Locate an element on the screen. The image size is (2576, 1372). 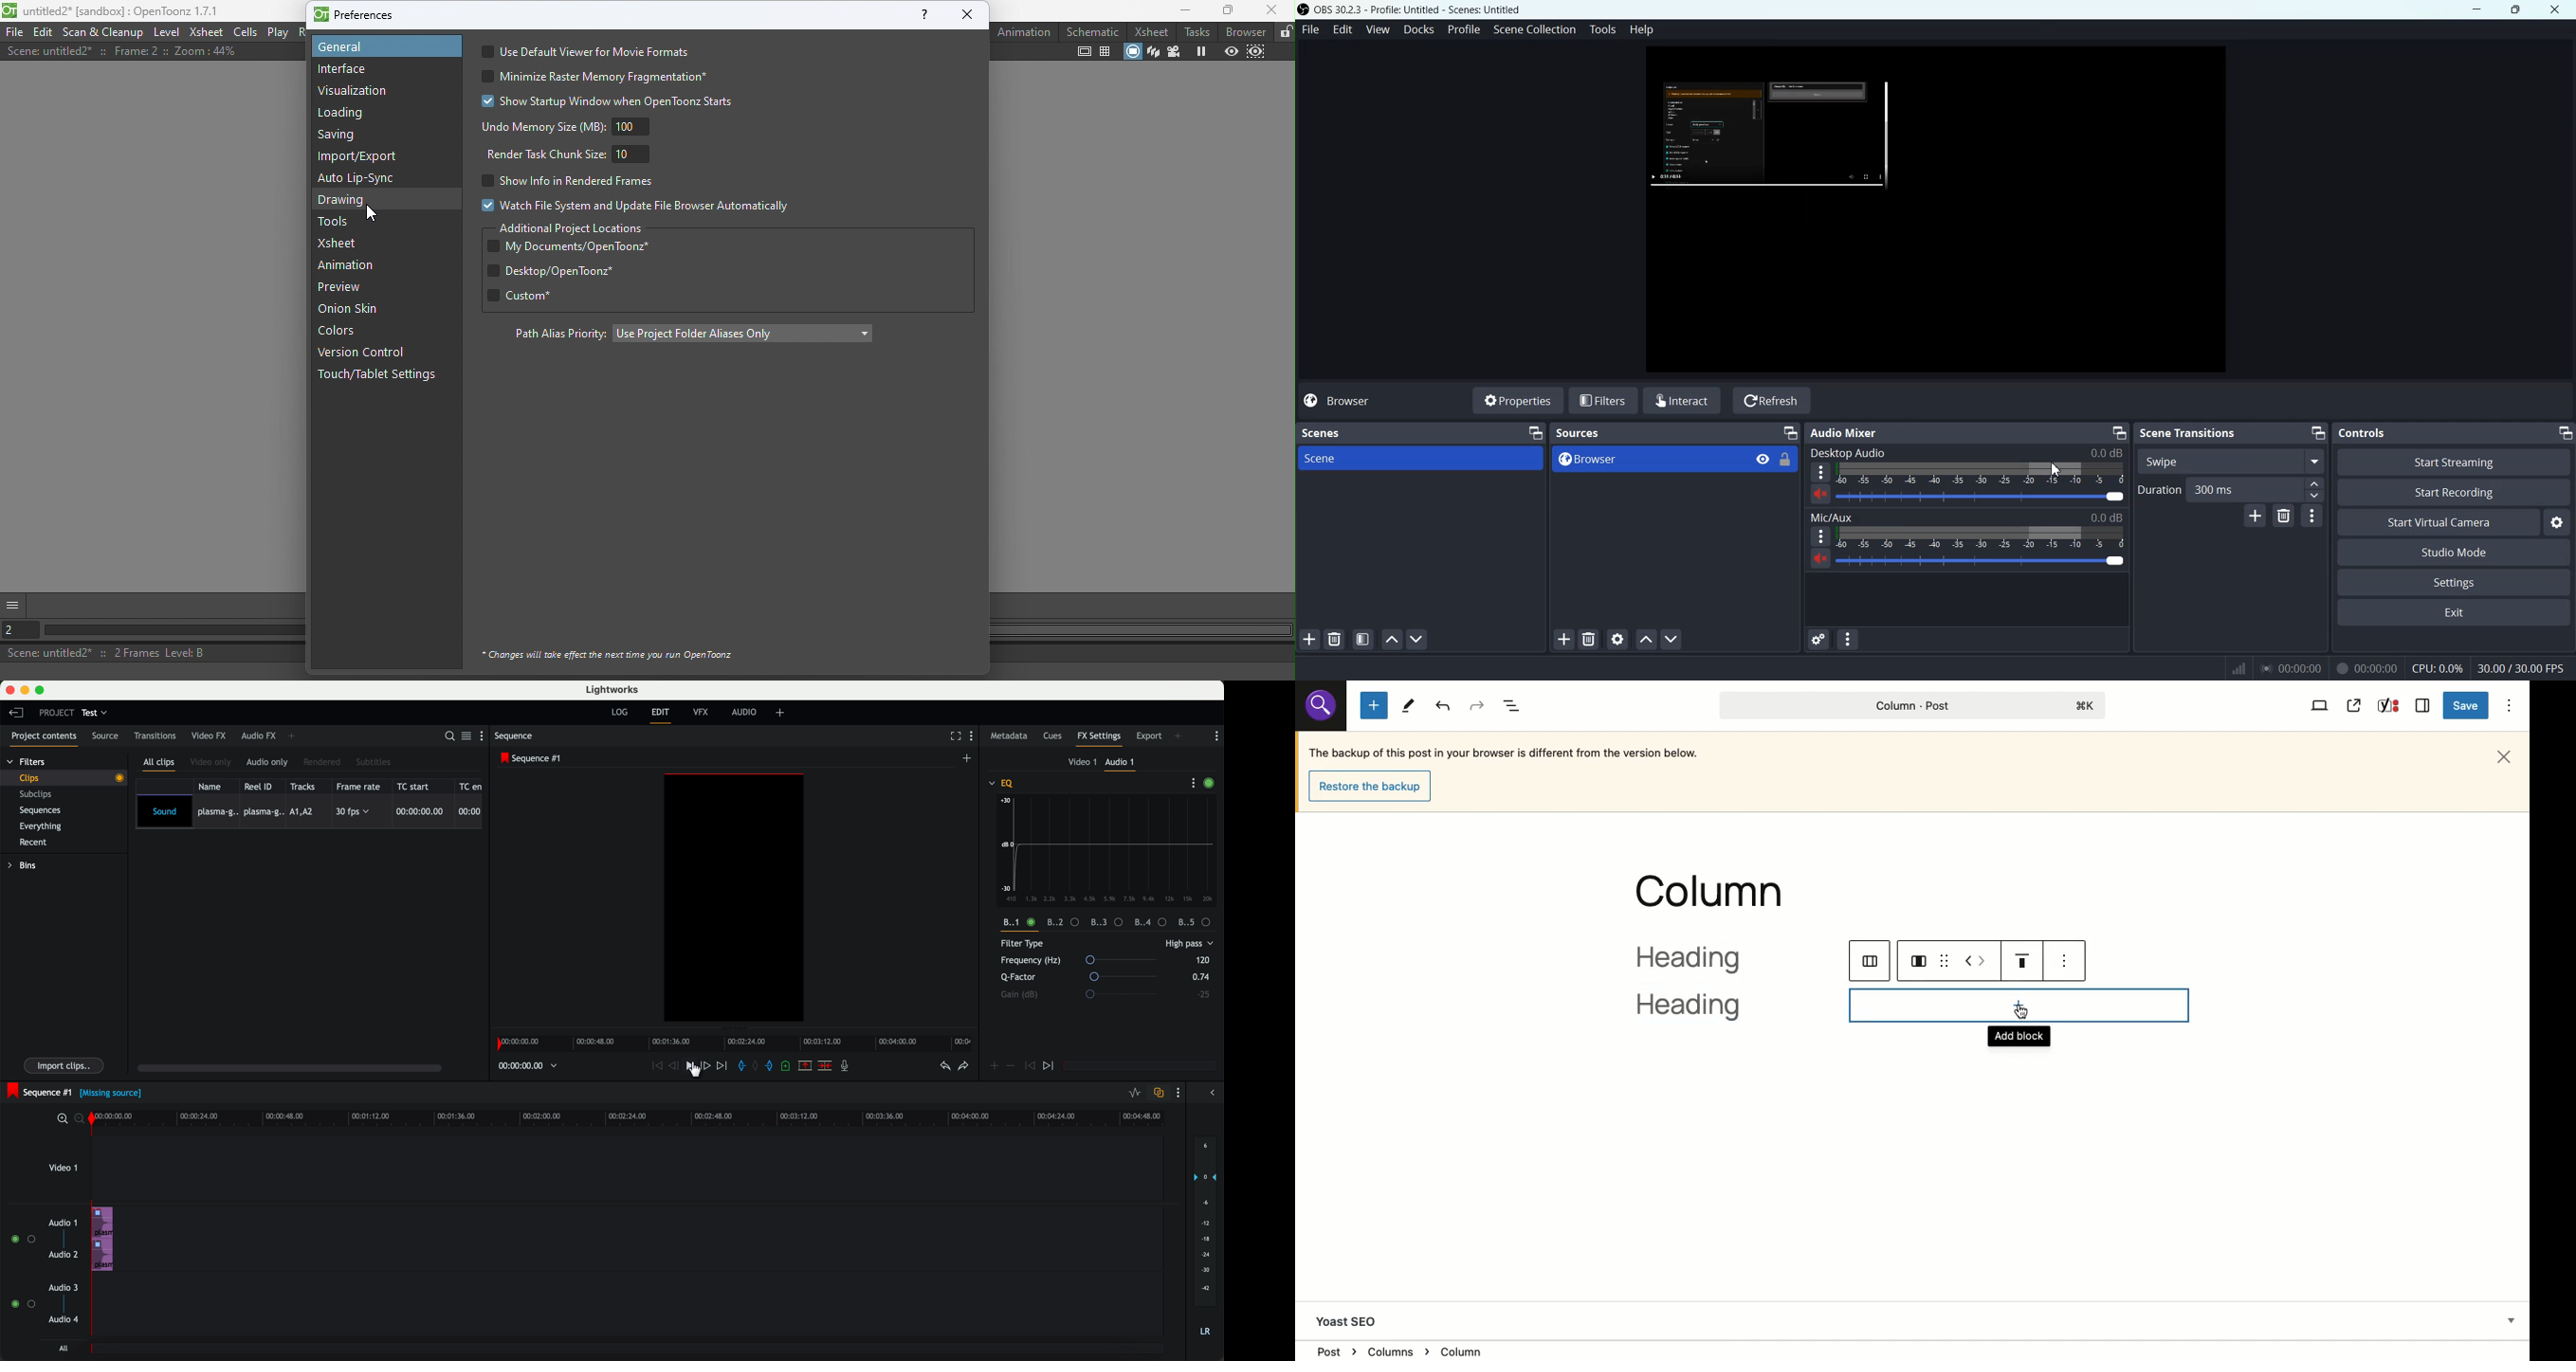
Settings is located at coordinates (2454, 582).